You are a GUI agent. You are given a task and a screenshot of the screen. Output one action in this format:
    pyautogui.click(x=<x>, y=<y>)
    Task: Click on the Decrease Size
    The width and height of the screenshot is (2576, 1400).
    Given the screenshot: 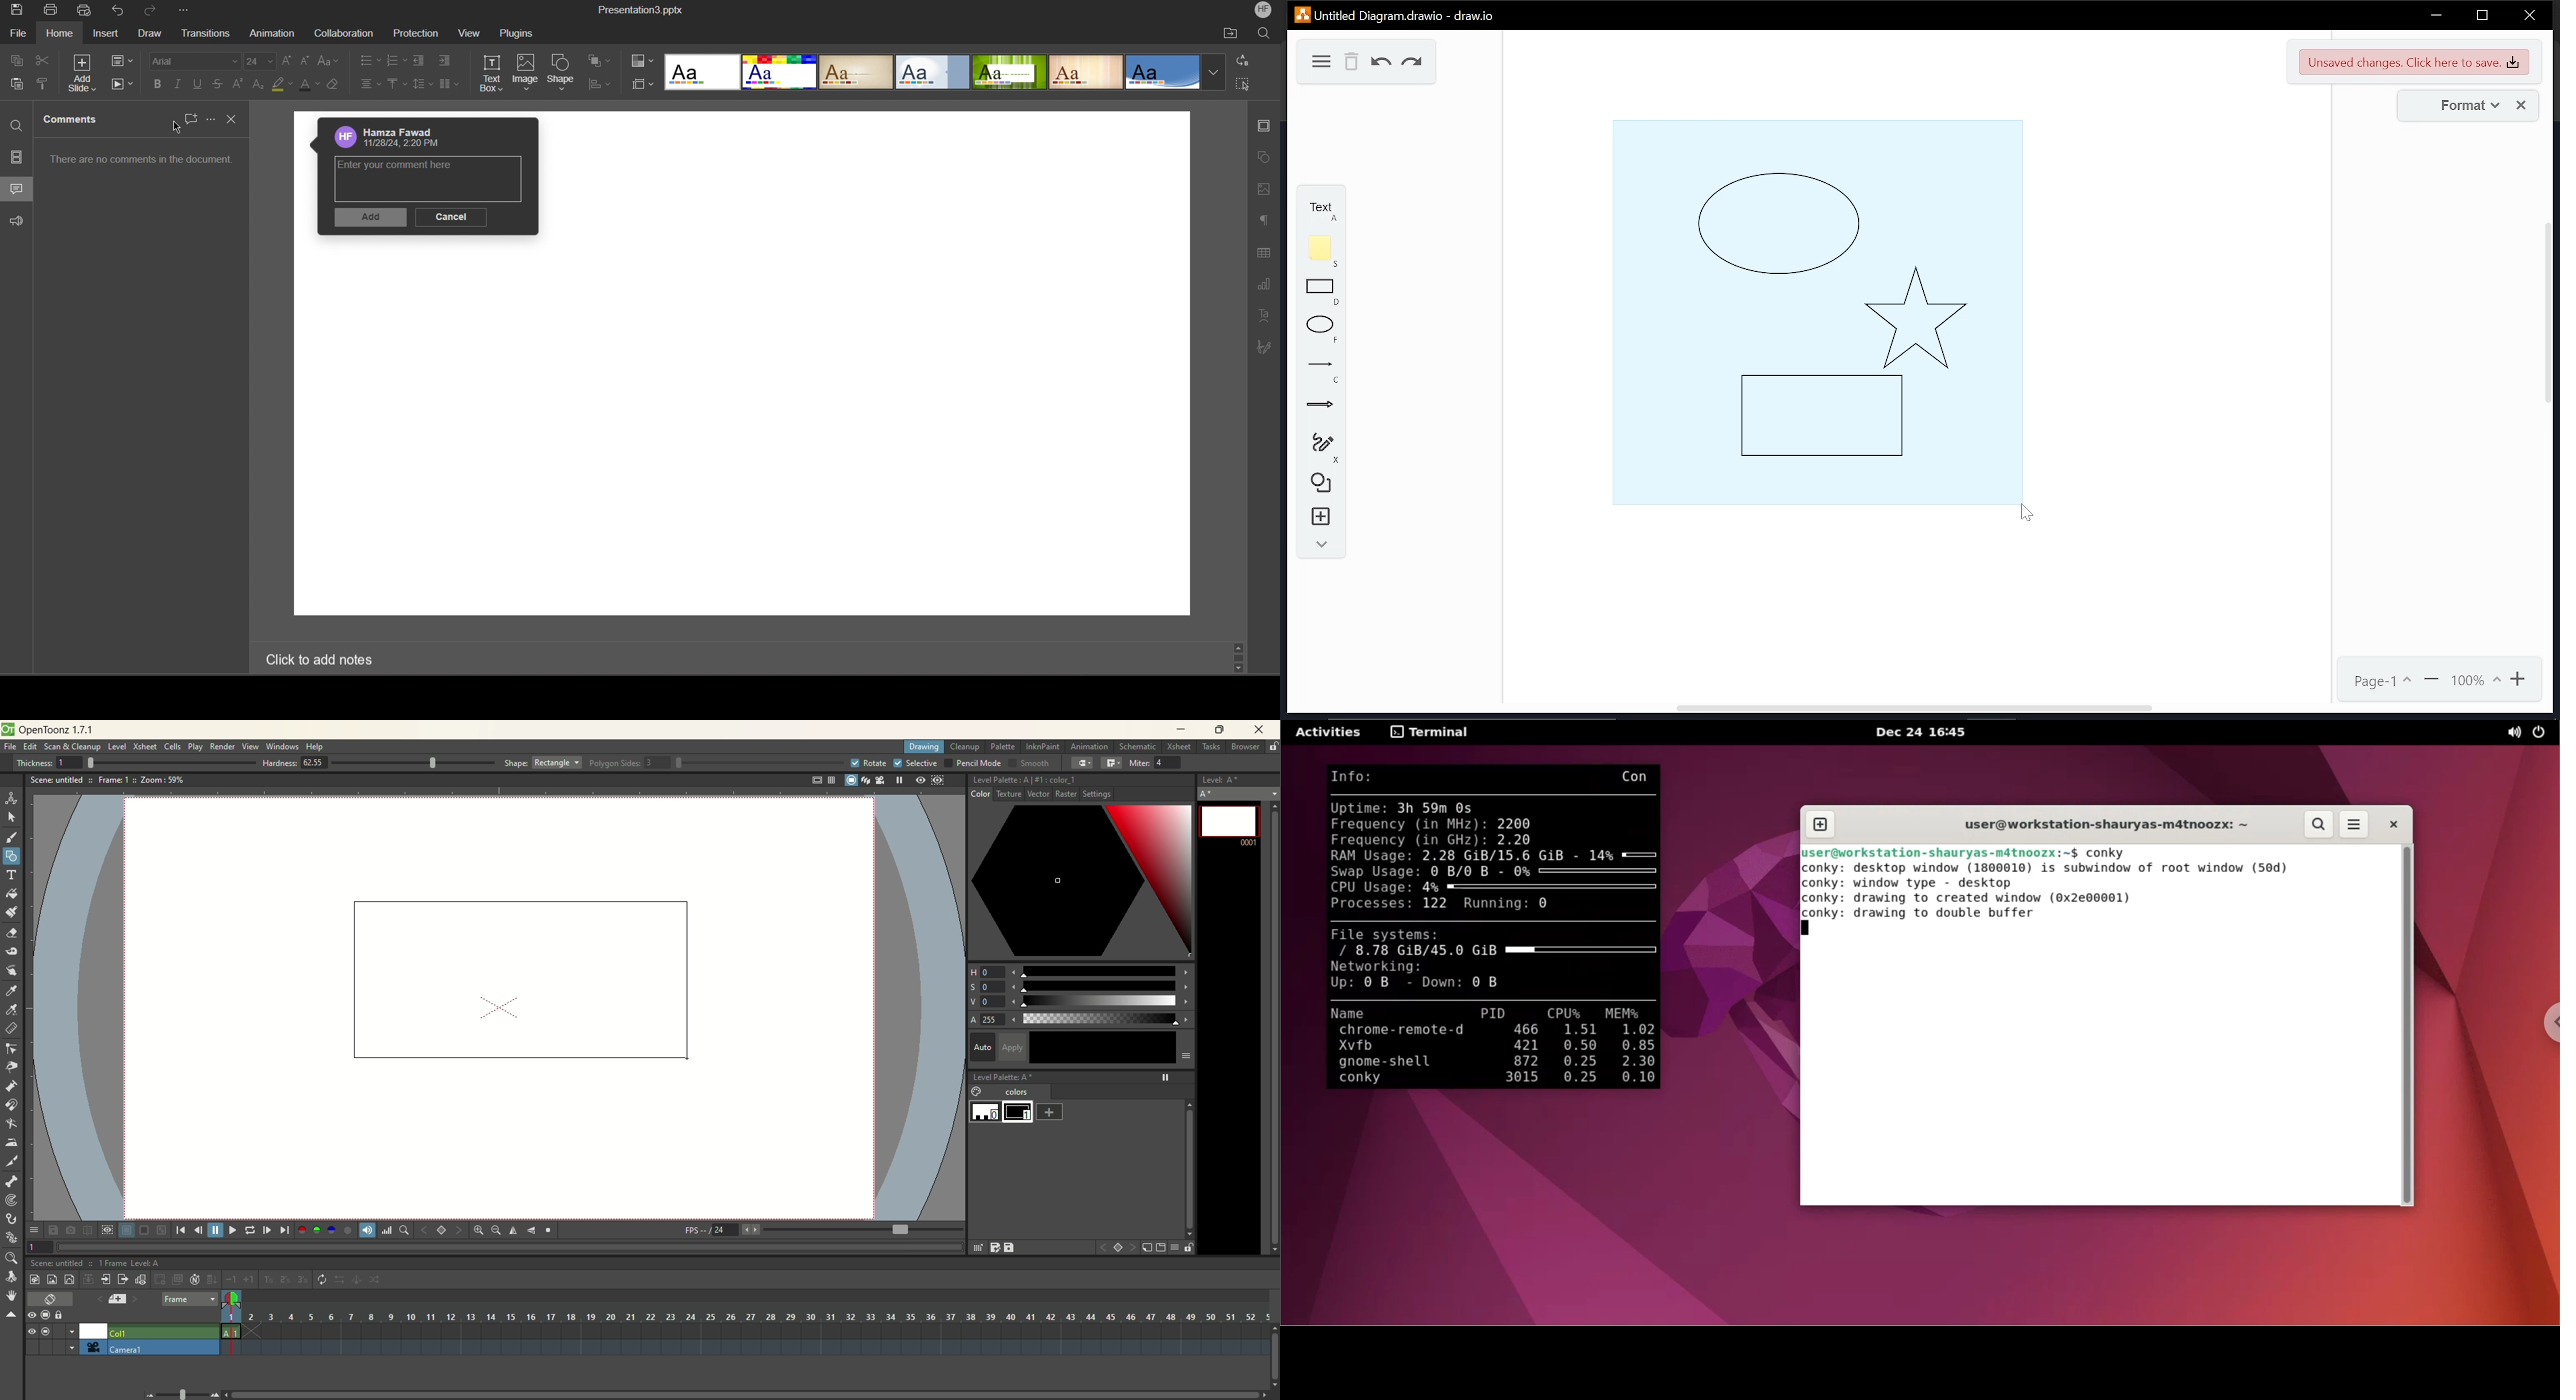 What is the action you would take?
    pyautogui.click(x=307, y=63)
    